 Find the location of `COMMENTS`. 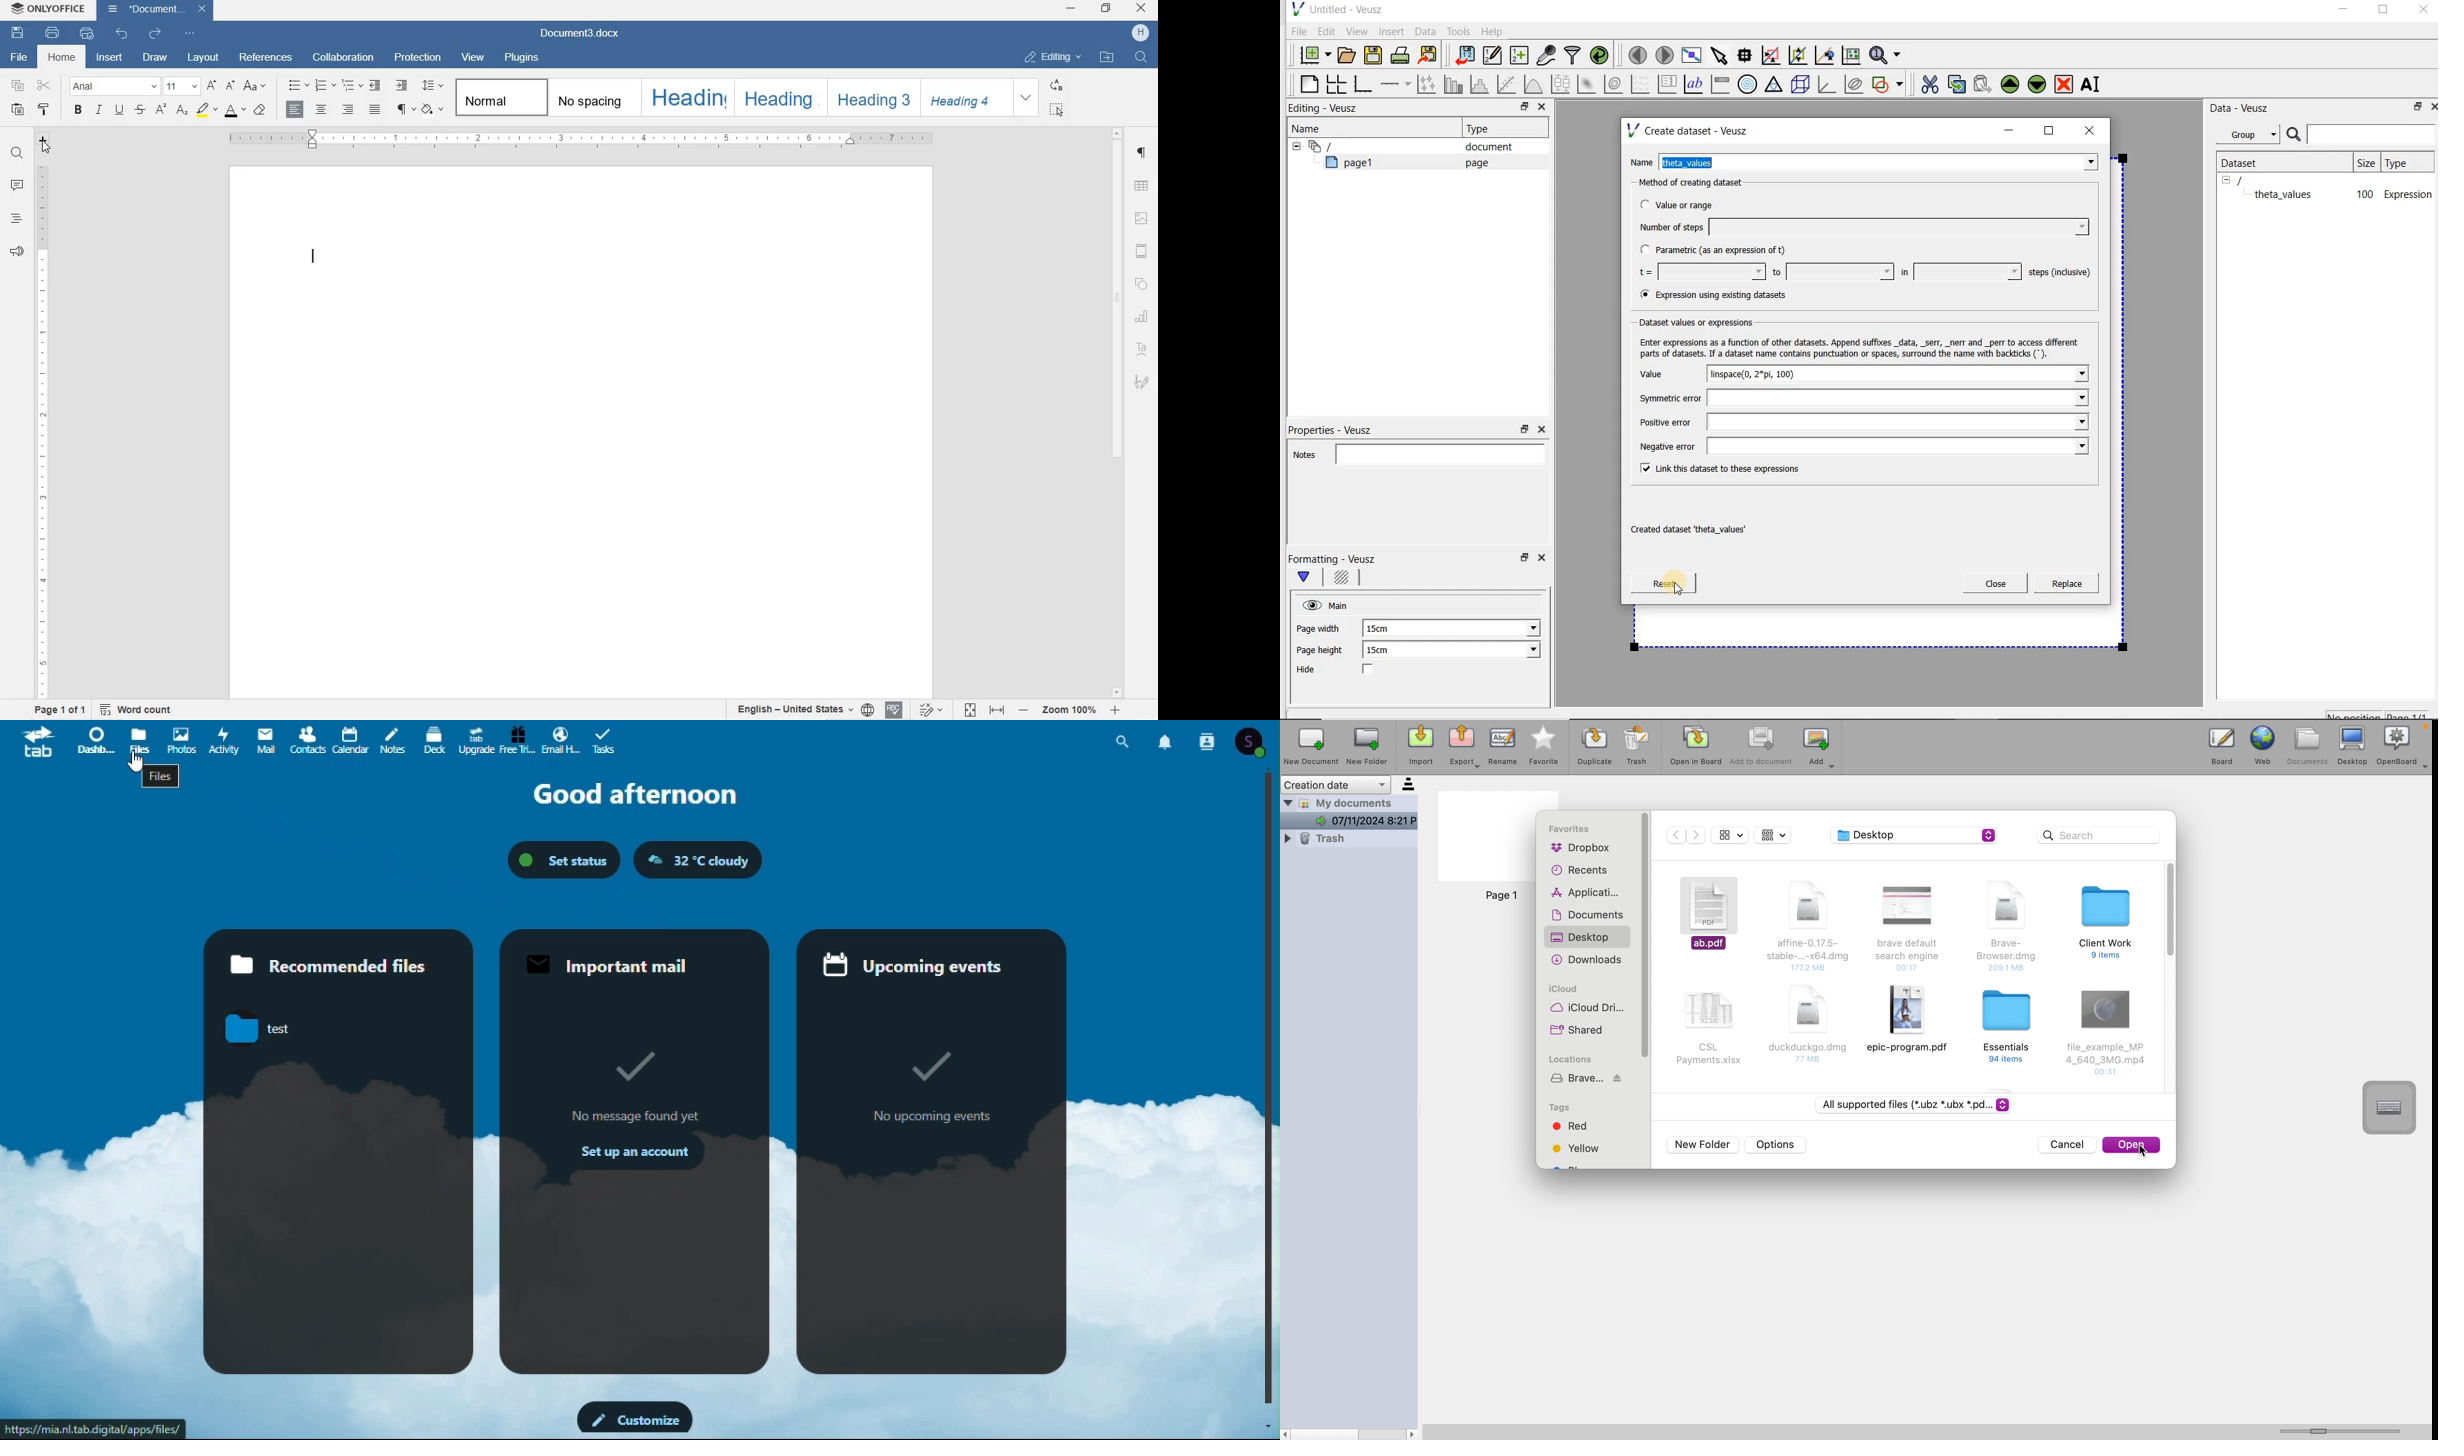

COMMENTS is located at coordinates (15, 184).